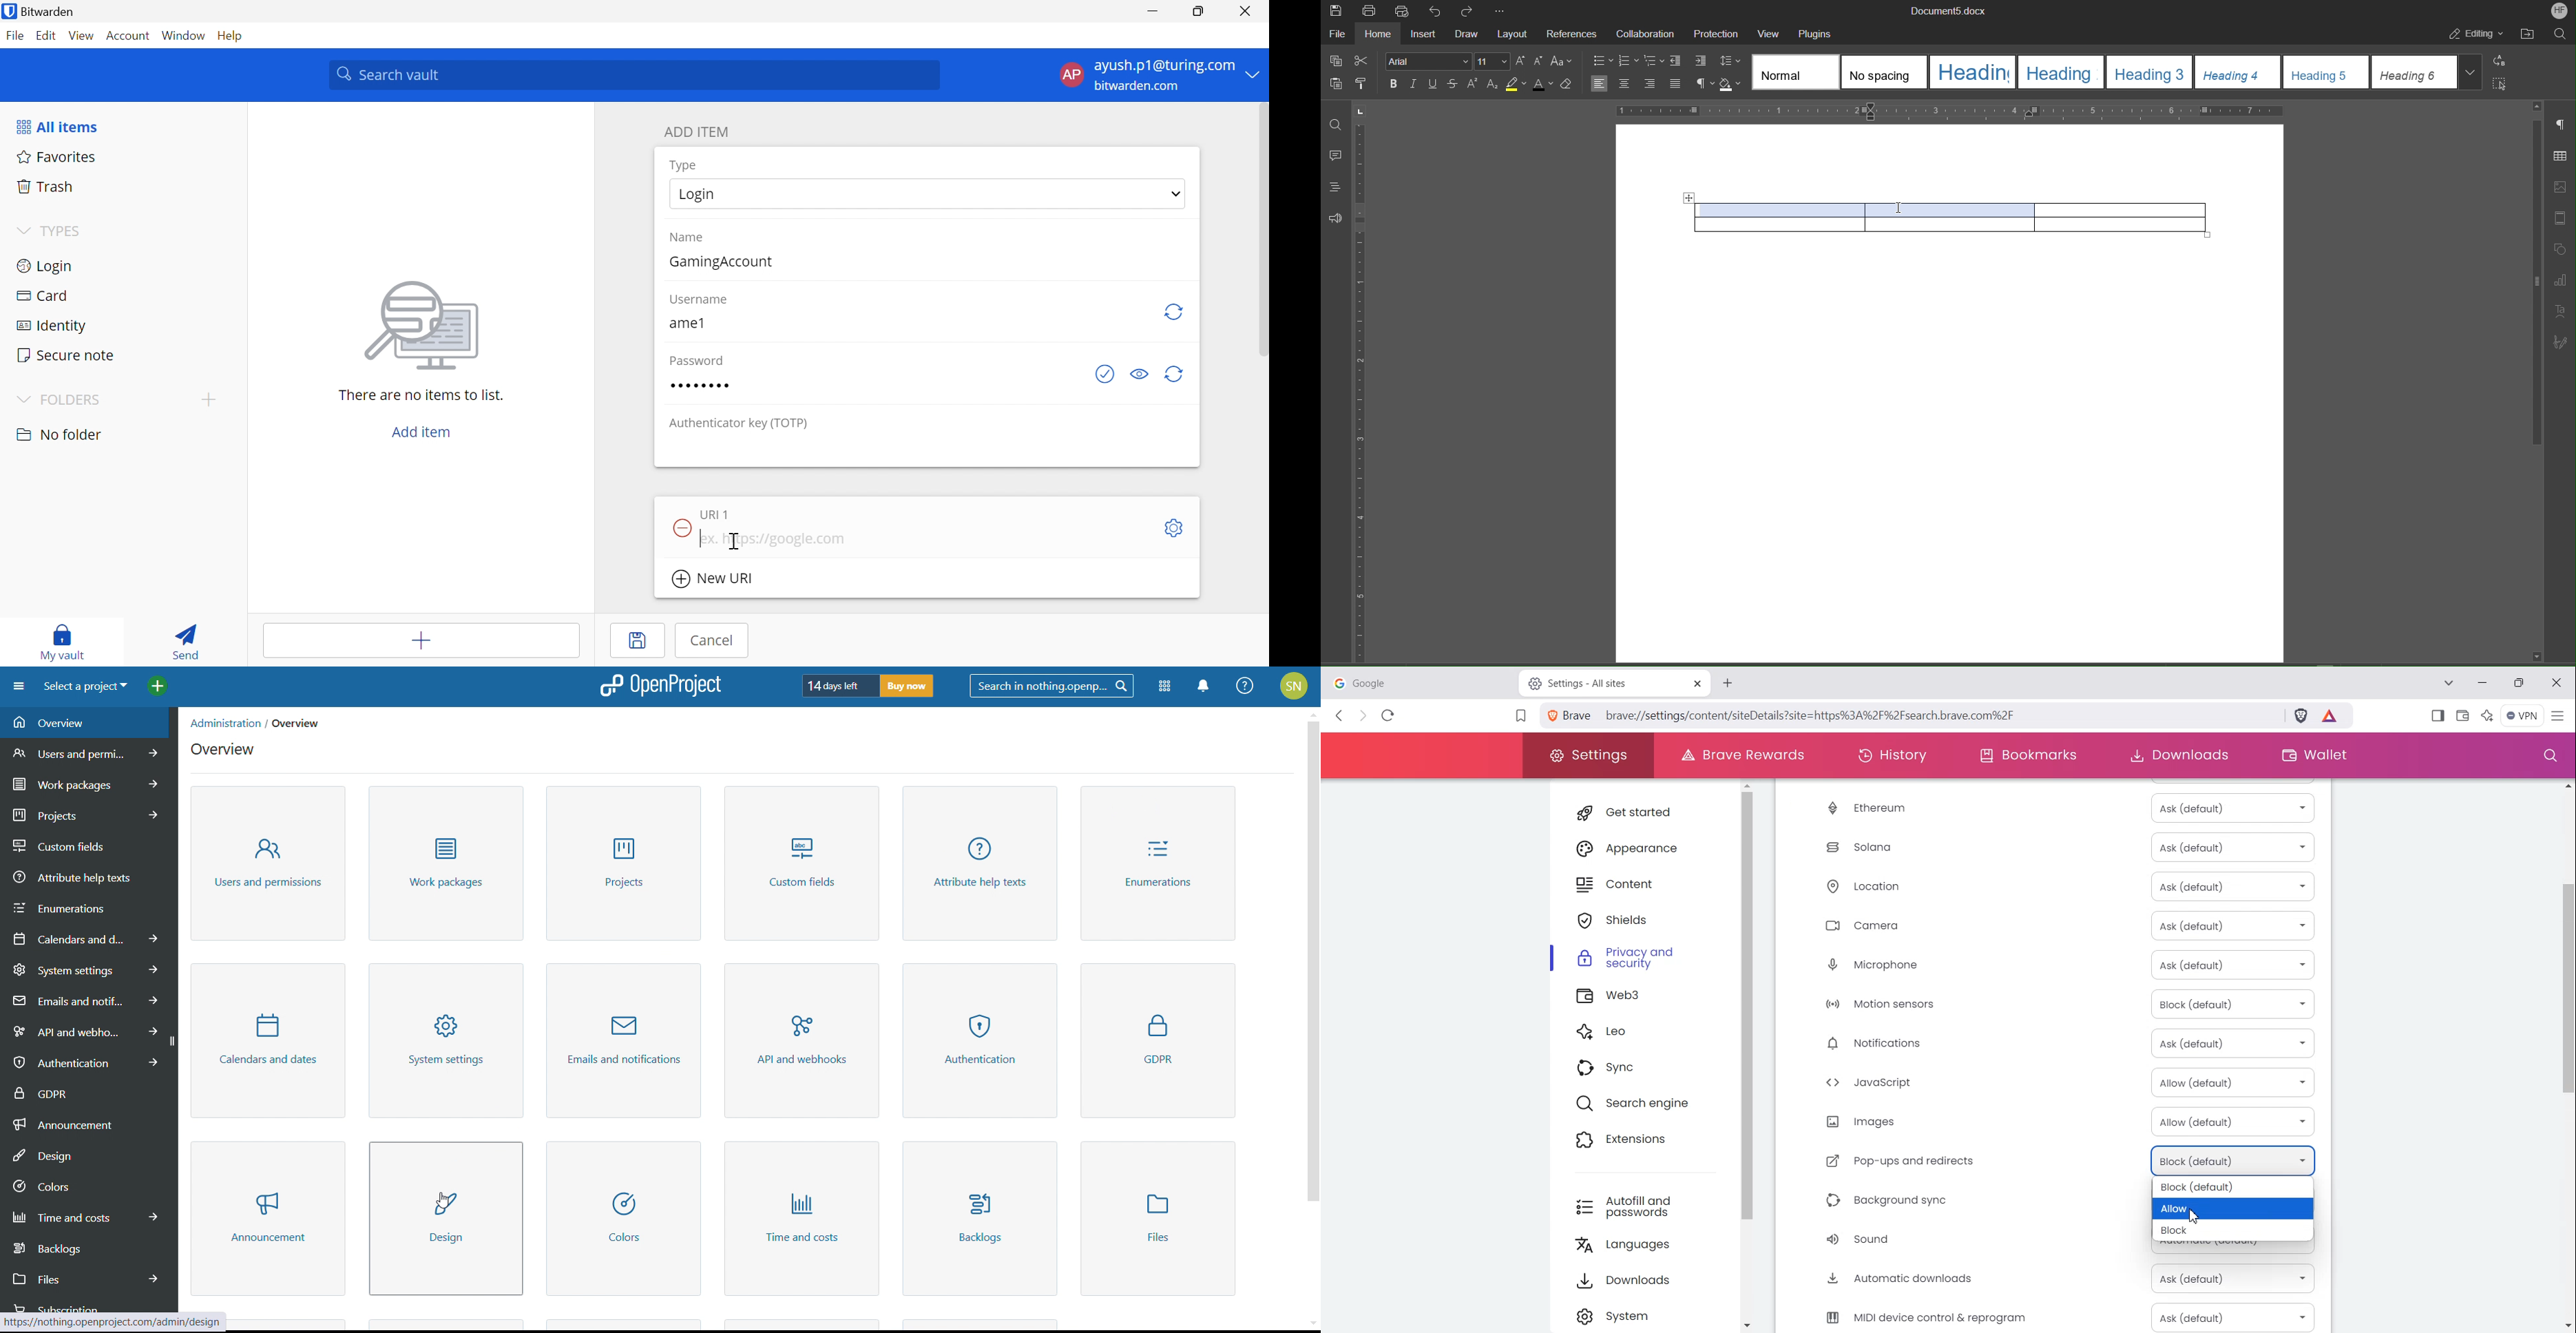 Image resolution: width=2576 pixels, height=1344 pixels. What do you see at coordinates (639, 641) in the screenshot?
I see `Save` at bounding box center [639, 641].